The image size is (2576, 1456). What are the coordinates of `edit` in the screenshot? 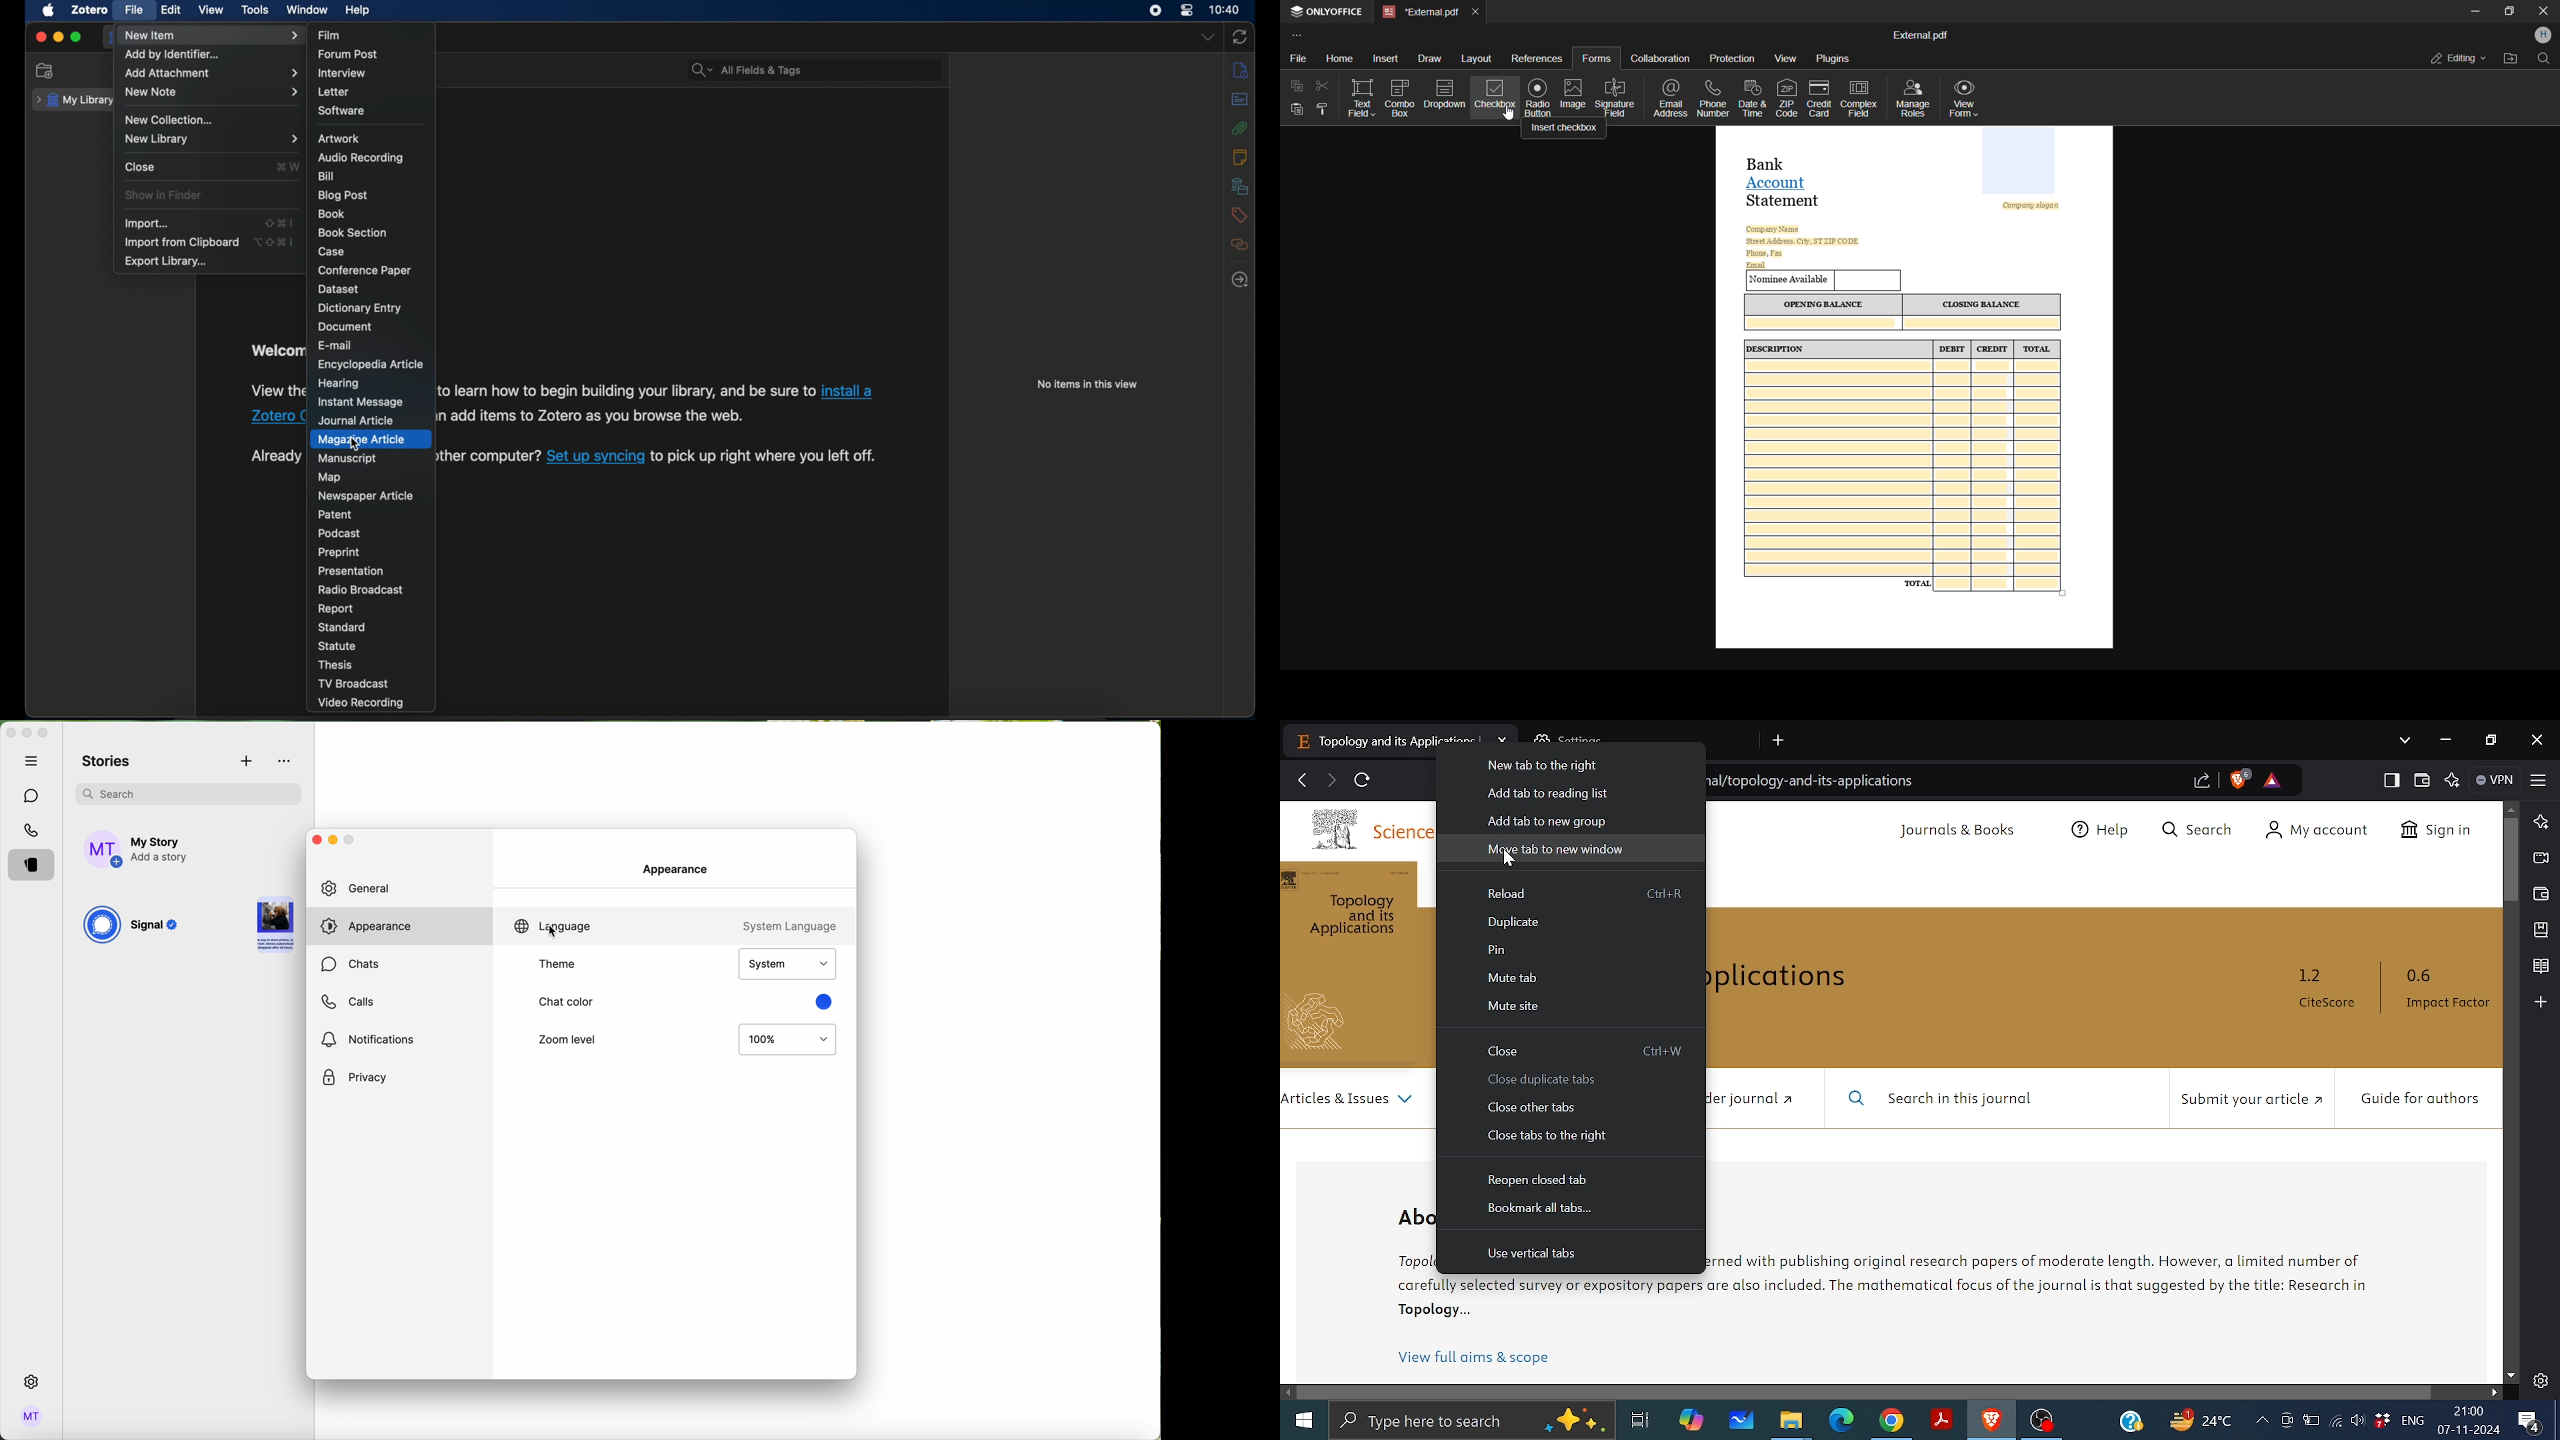 It's located at (172, 9).